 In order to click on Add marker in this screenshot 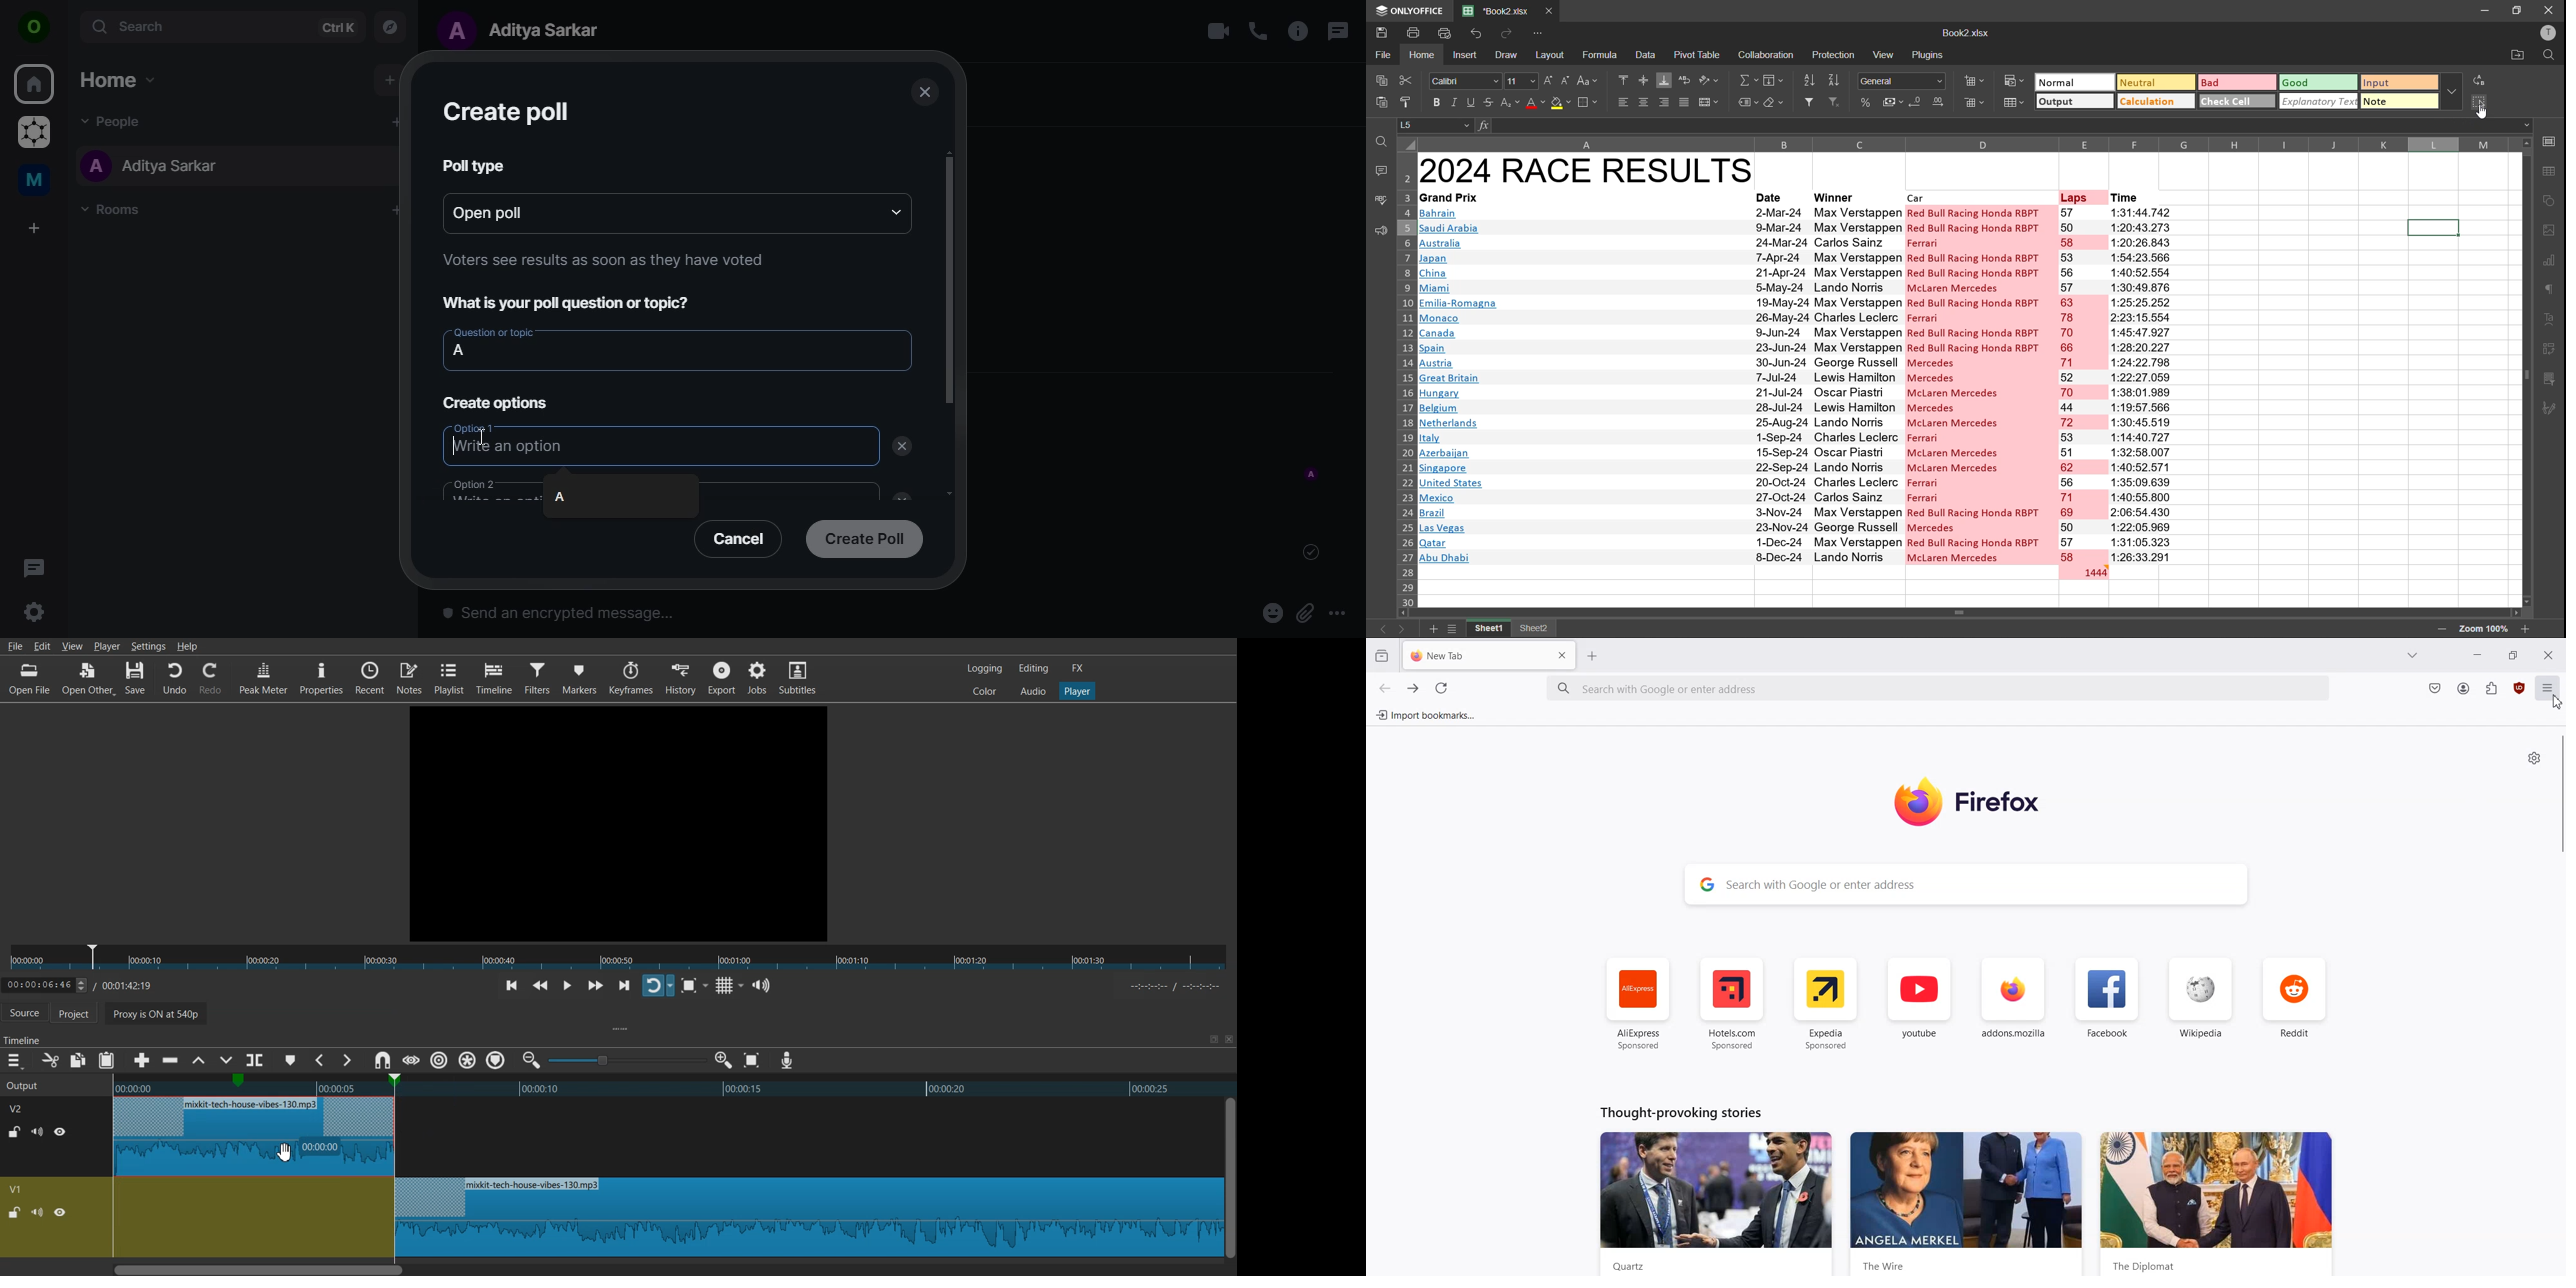, I will do `click(291, 1060)`.